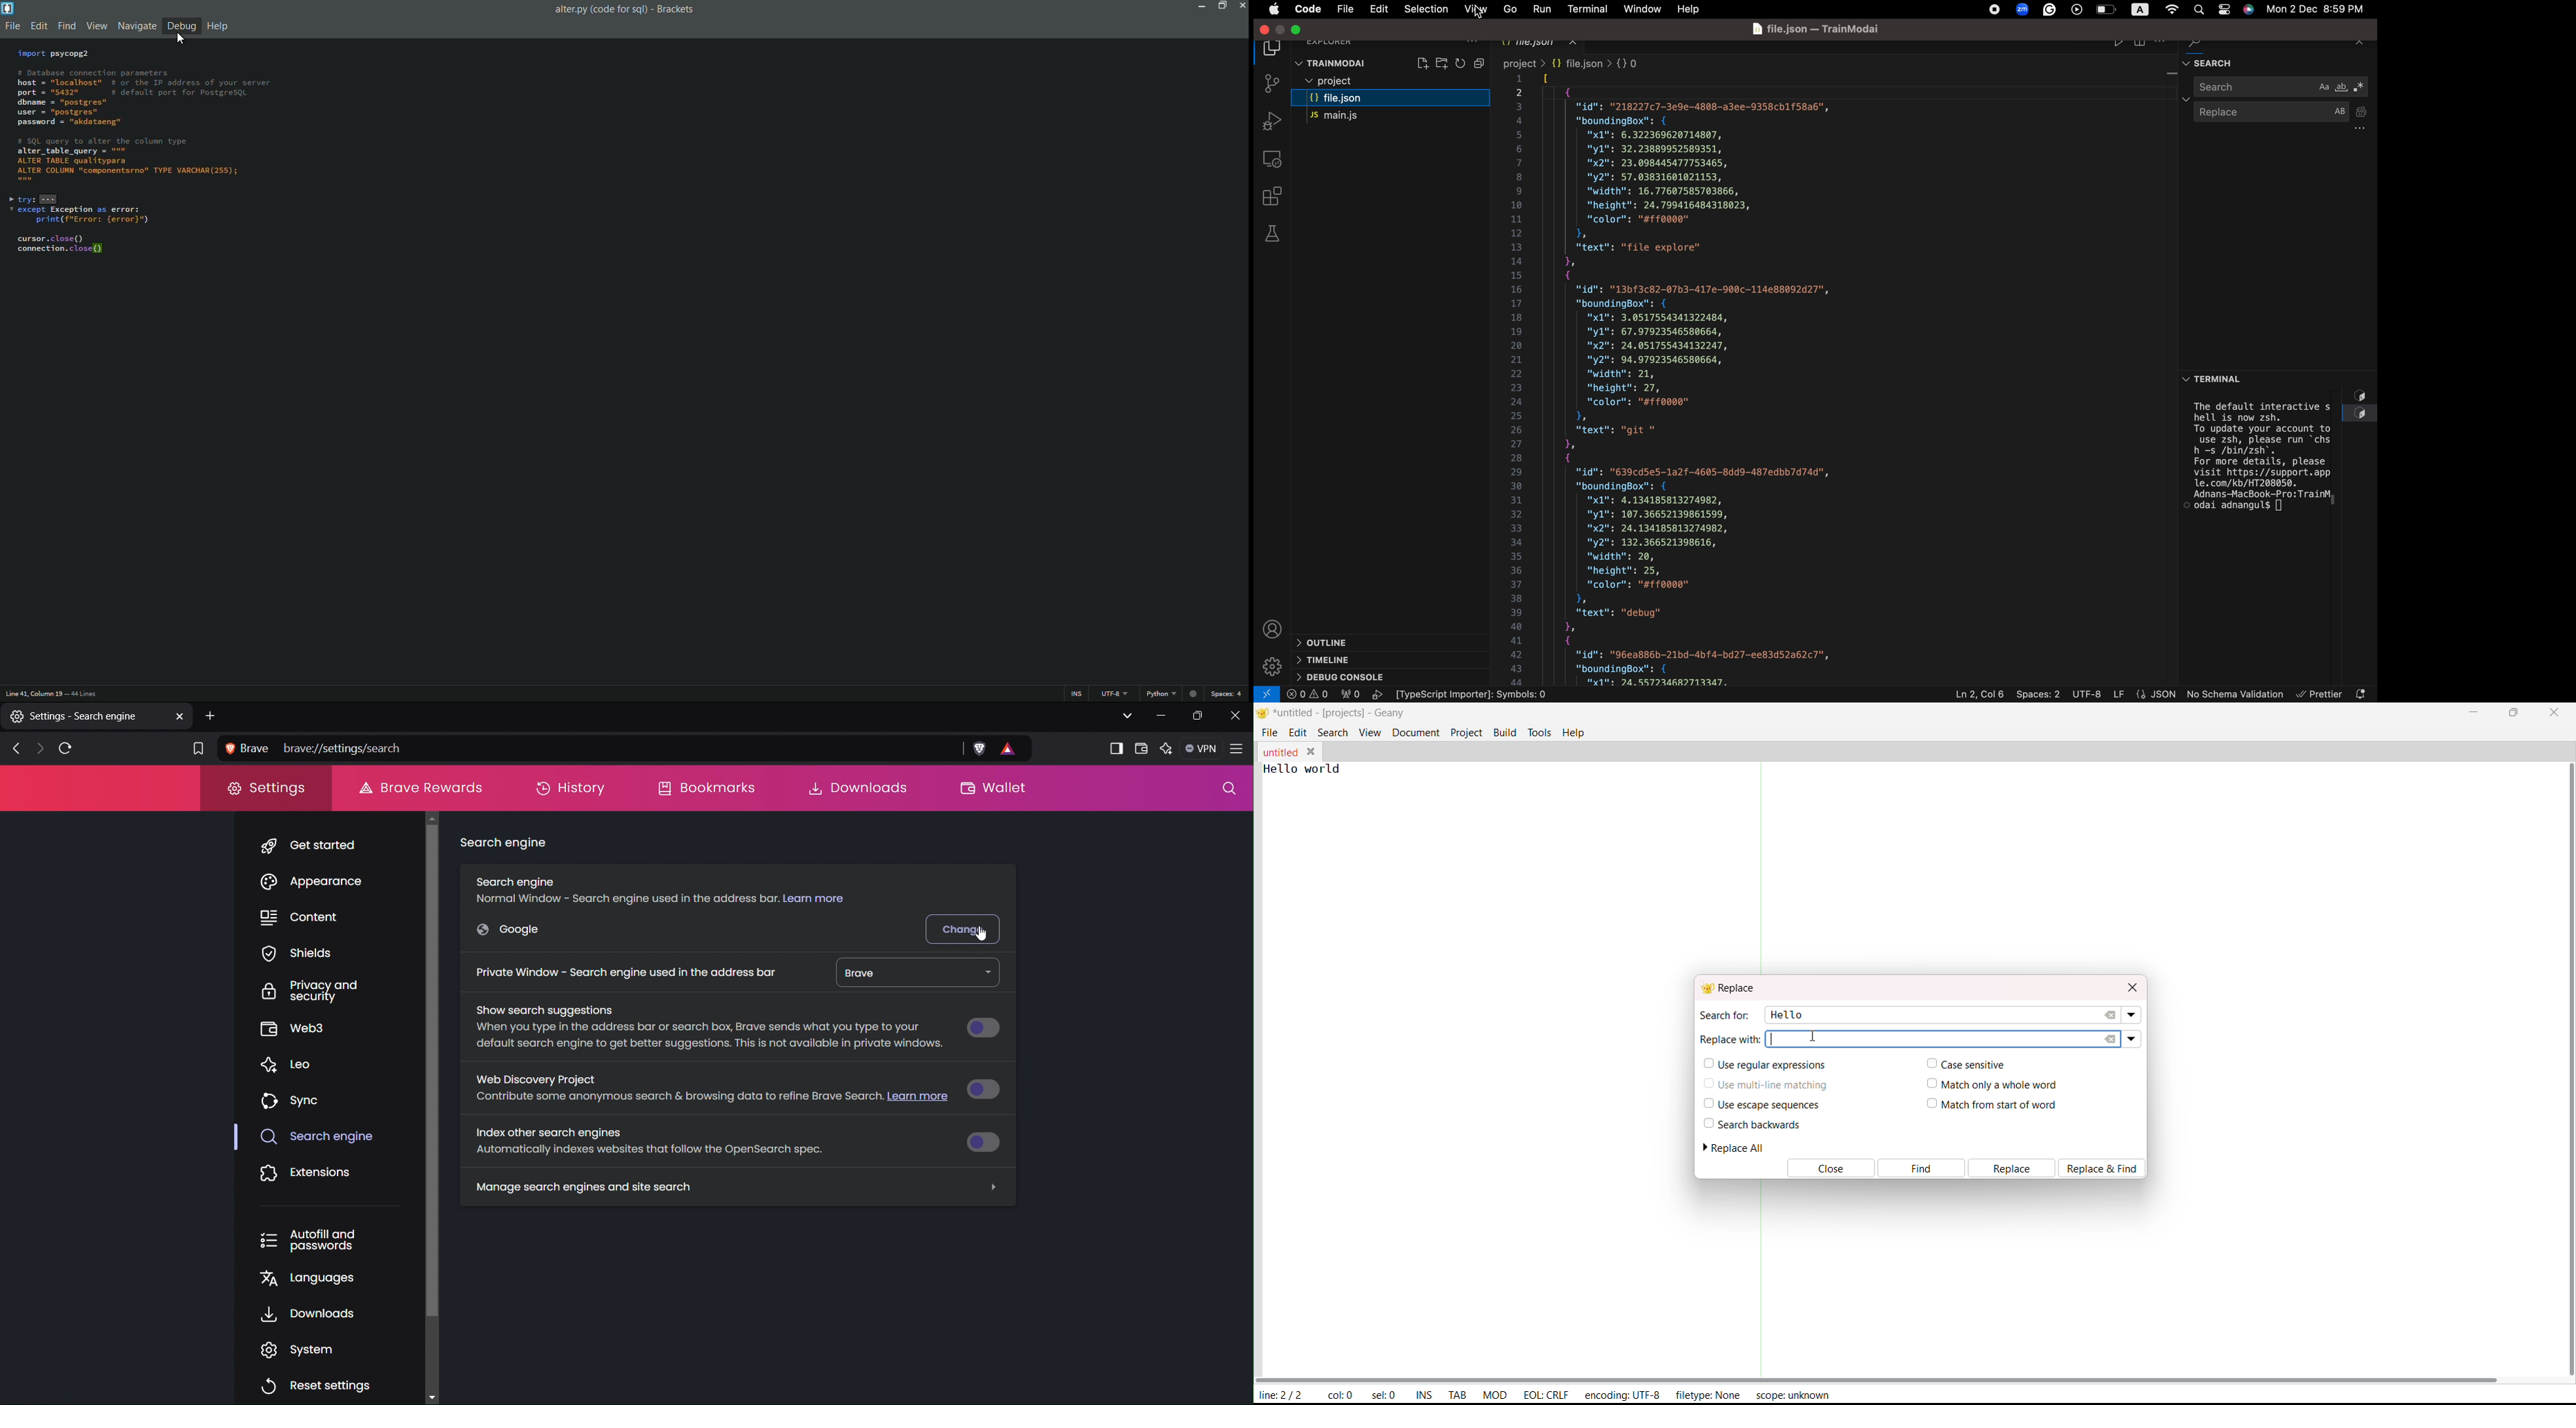 This screenshot has width=2576, height=1428. I want to click on match only a whole word, so click(1995, 1083).